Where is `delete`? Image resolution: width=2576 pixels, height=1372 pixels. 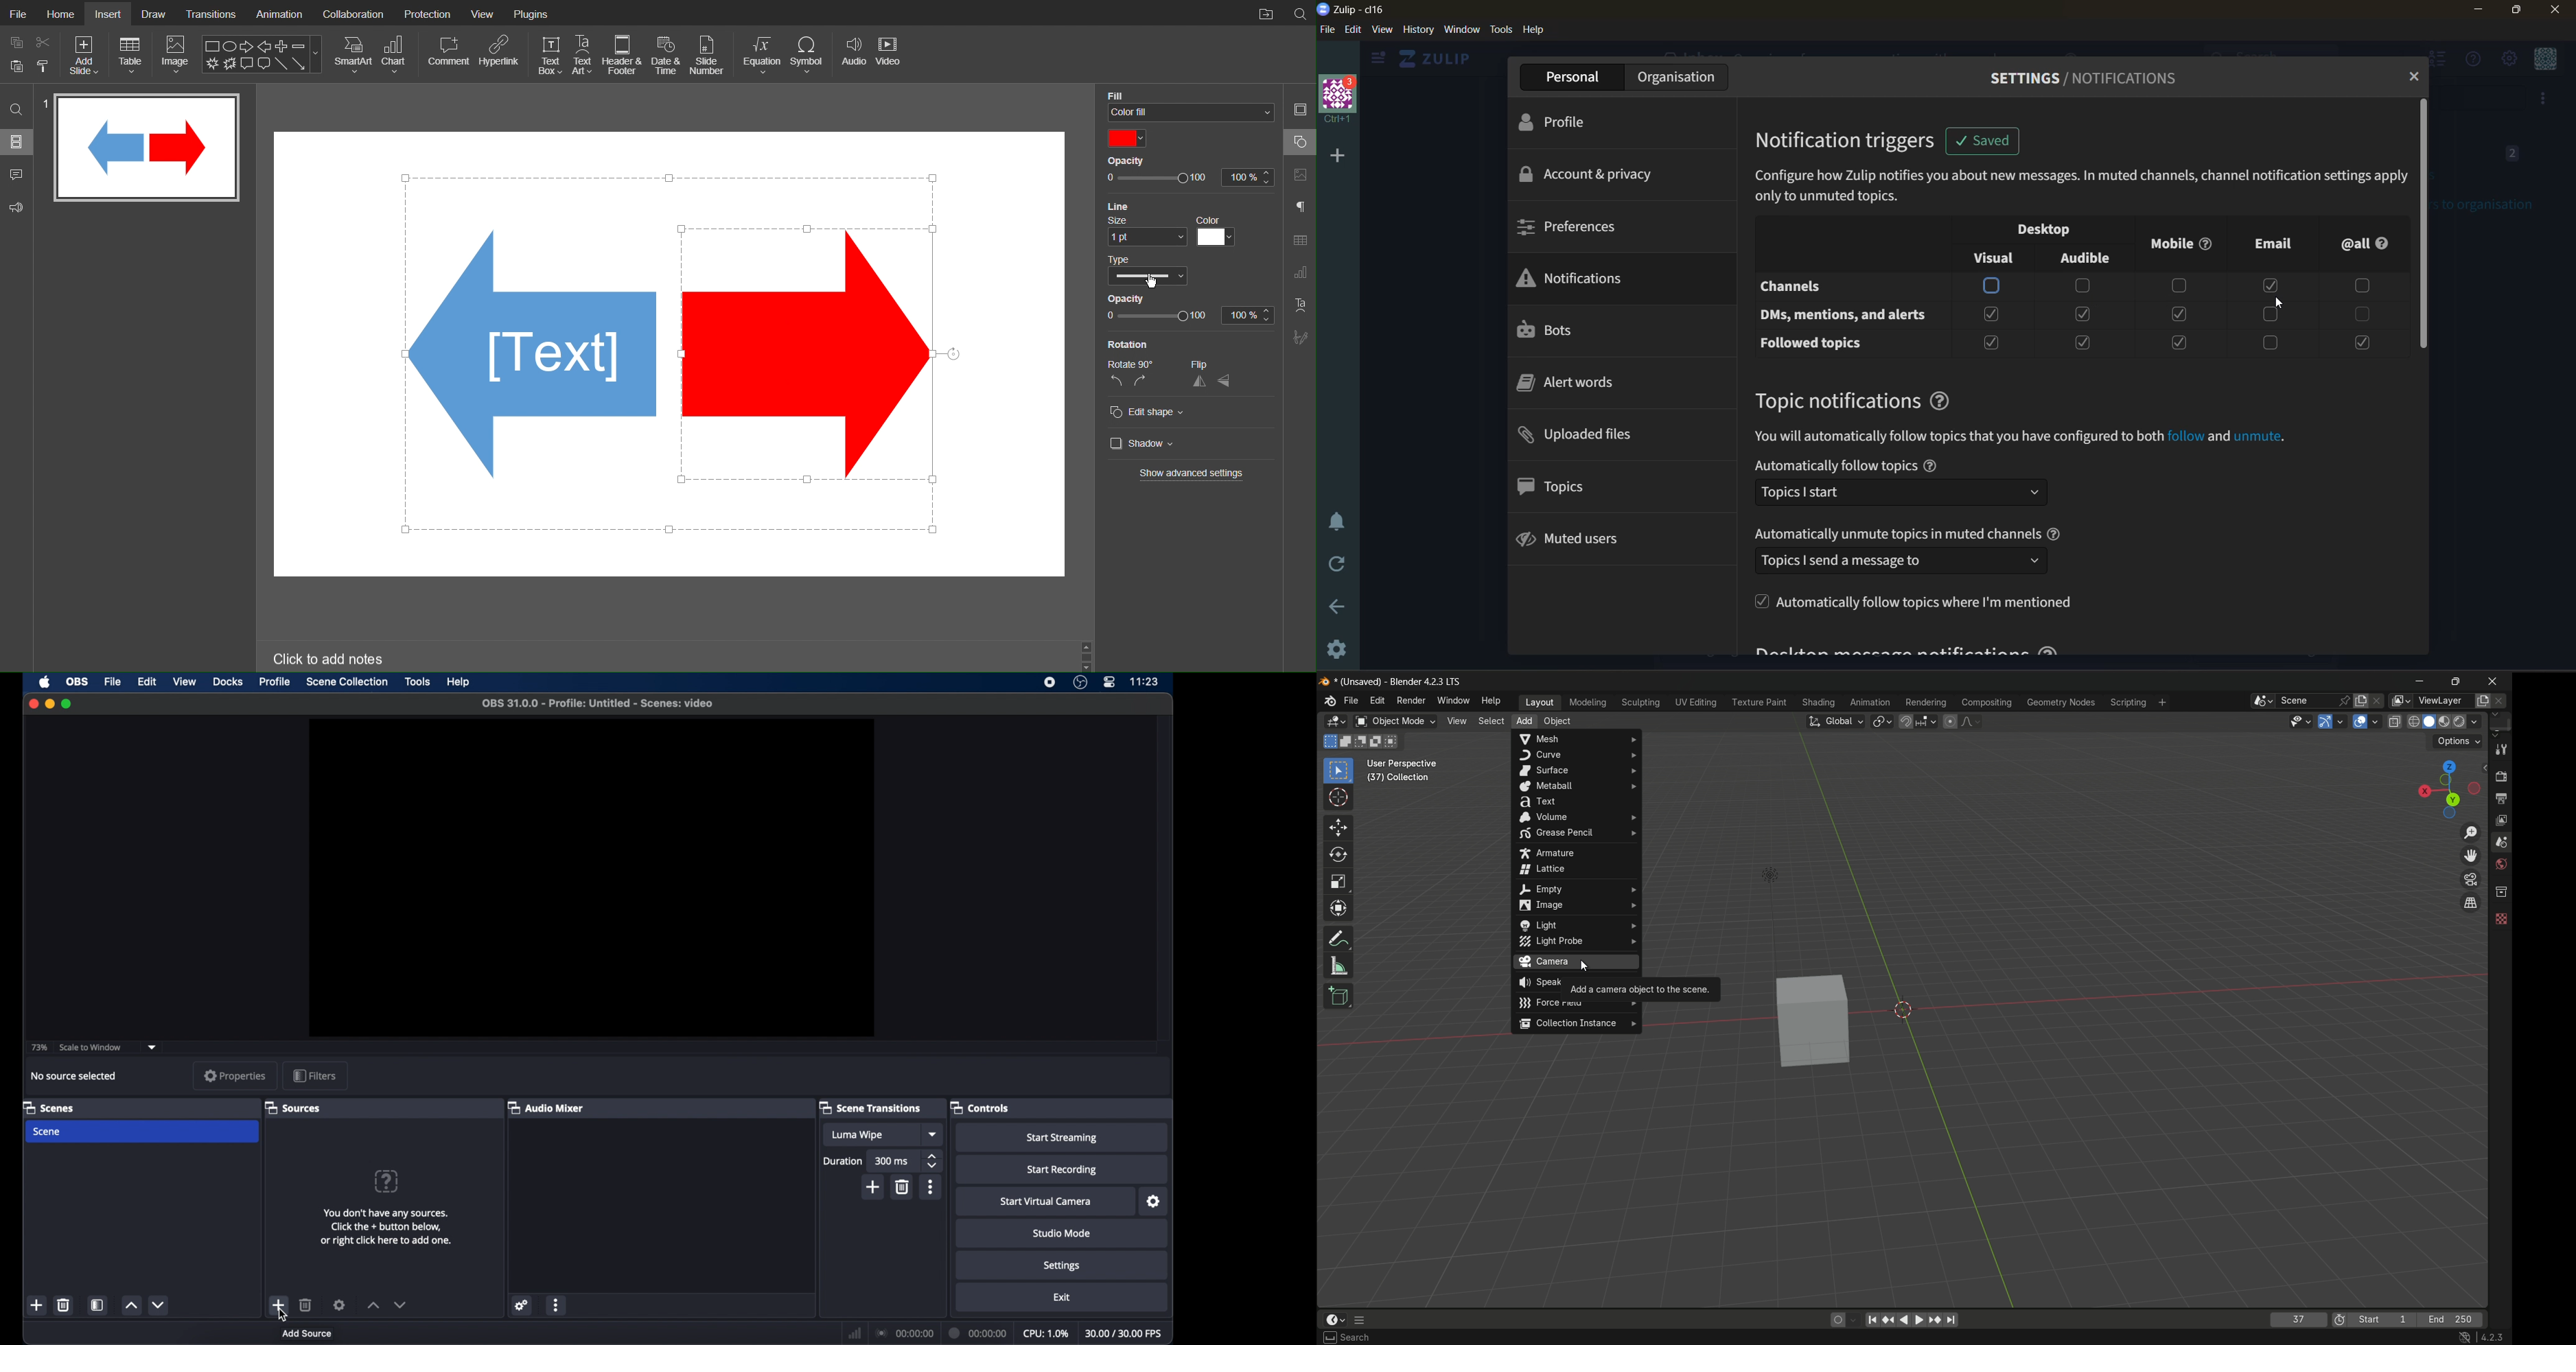 delete is located at coordinates (63, 1305).